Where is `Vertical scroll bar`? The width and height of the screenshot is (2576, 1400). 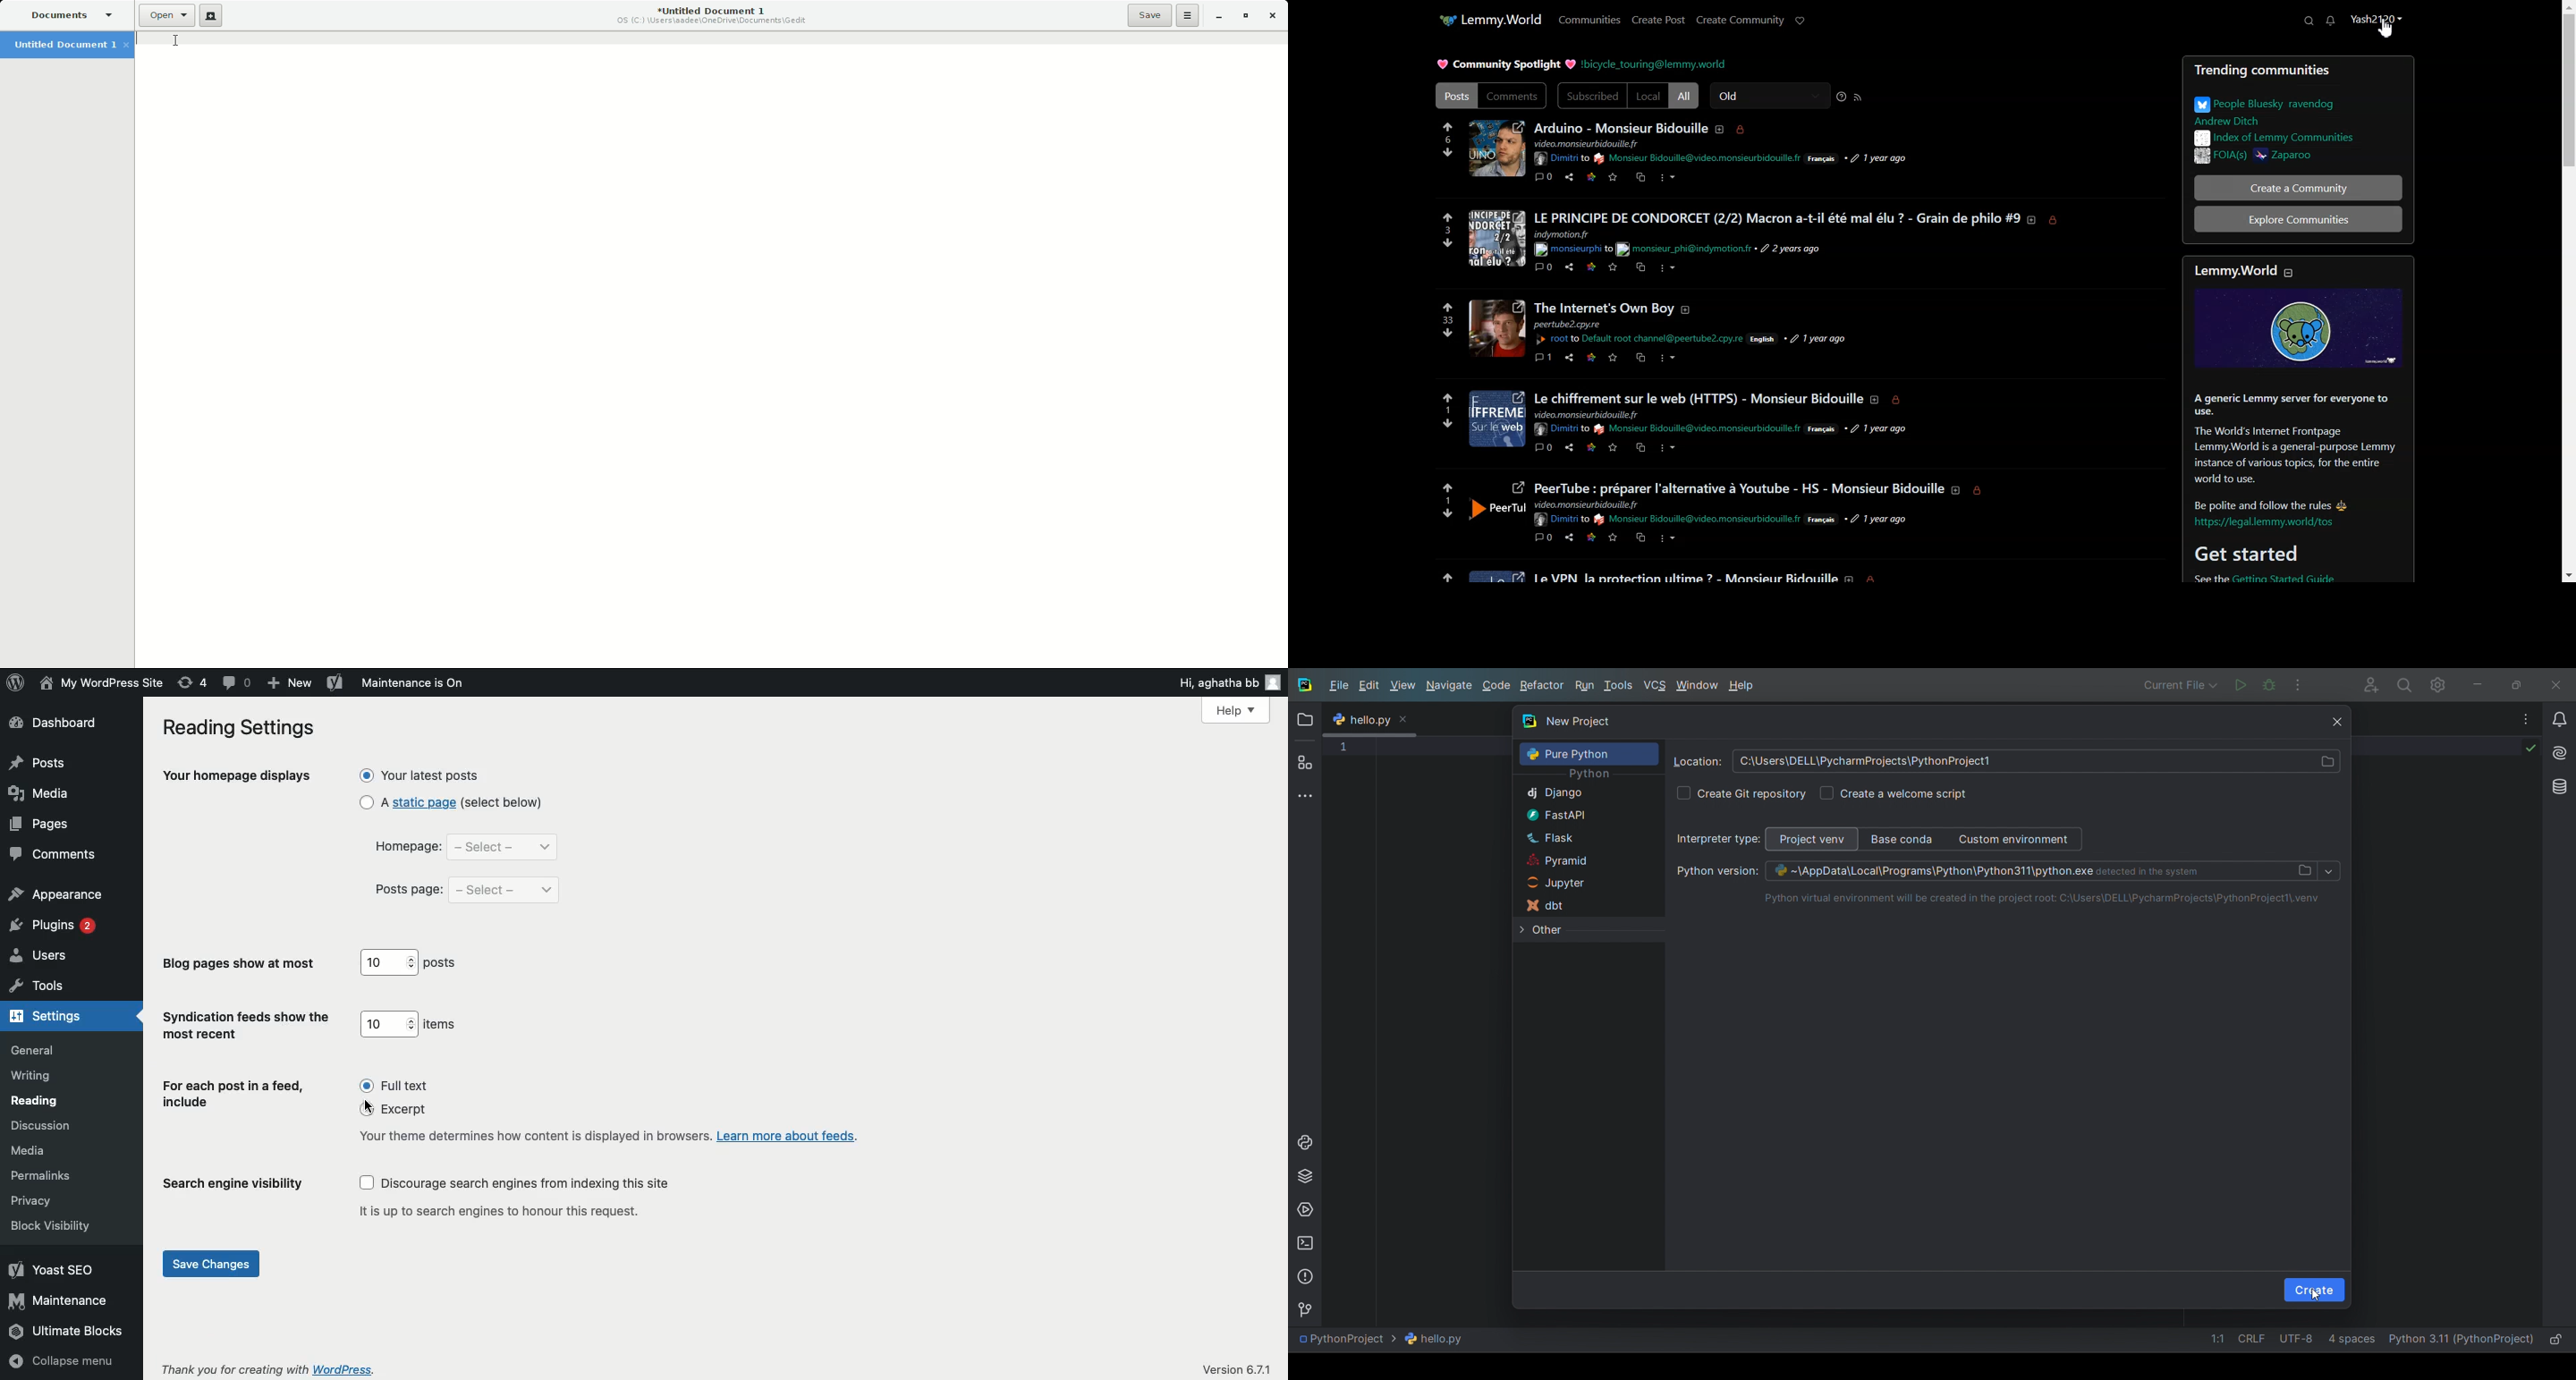 Vertical scroll bar is located at coordinates (2568, 291).